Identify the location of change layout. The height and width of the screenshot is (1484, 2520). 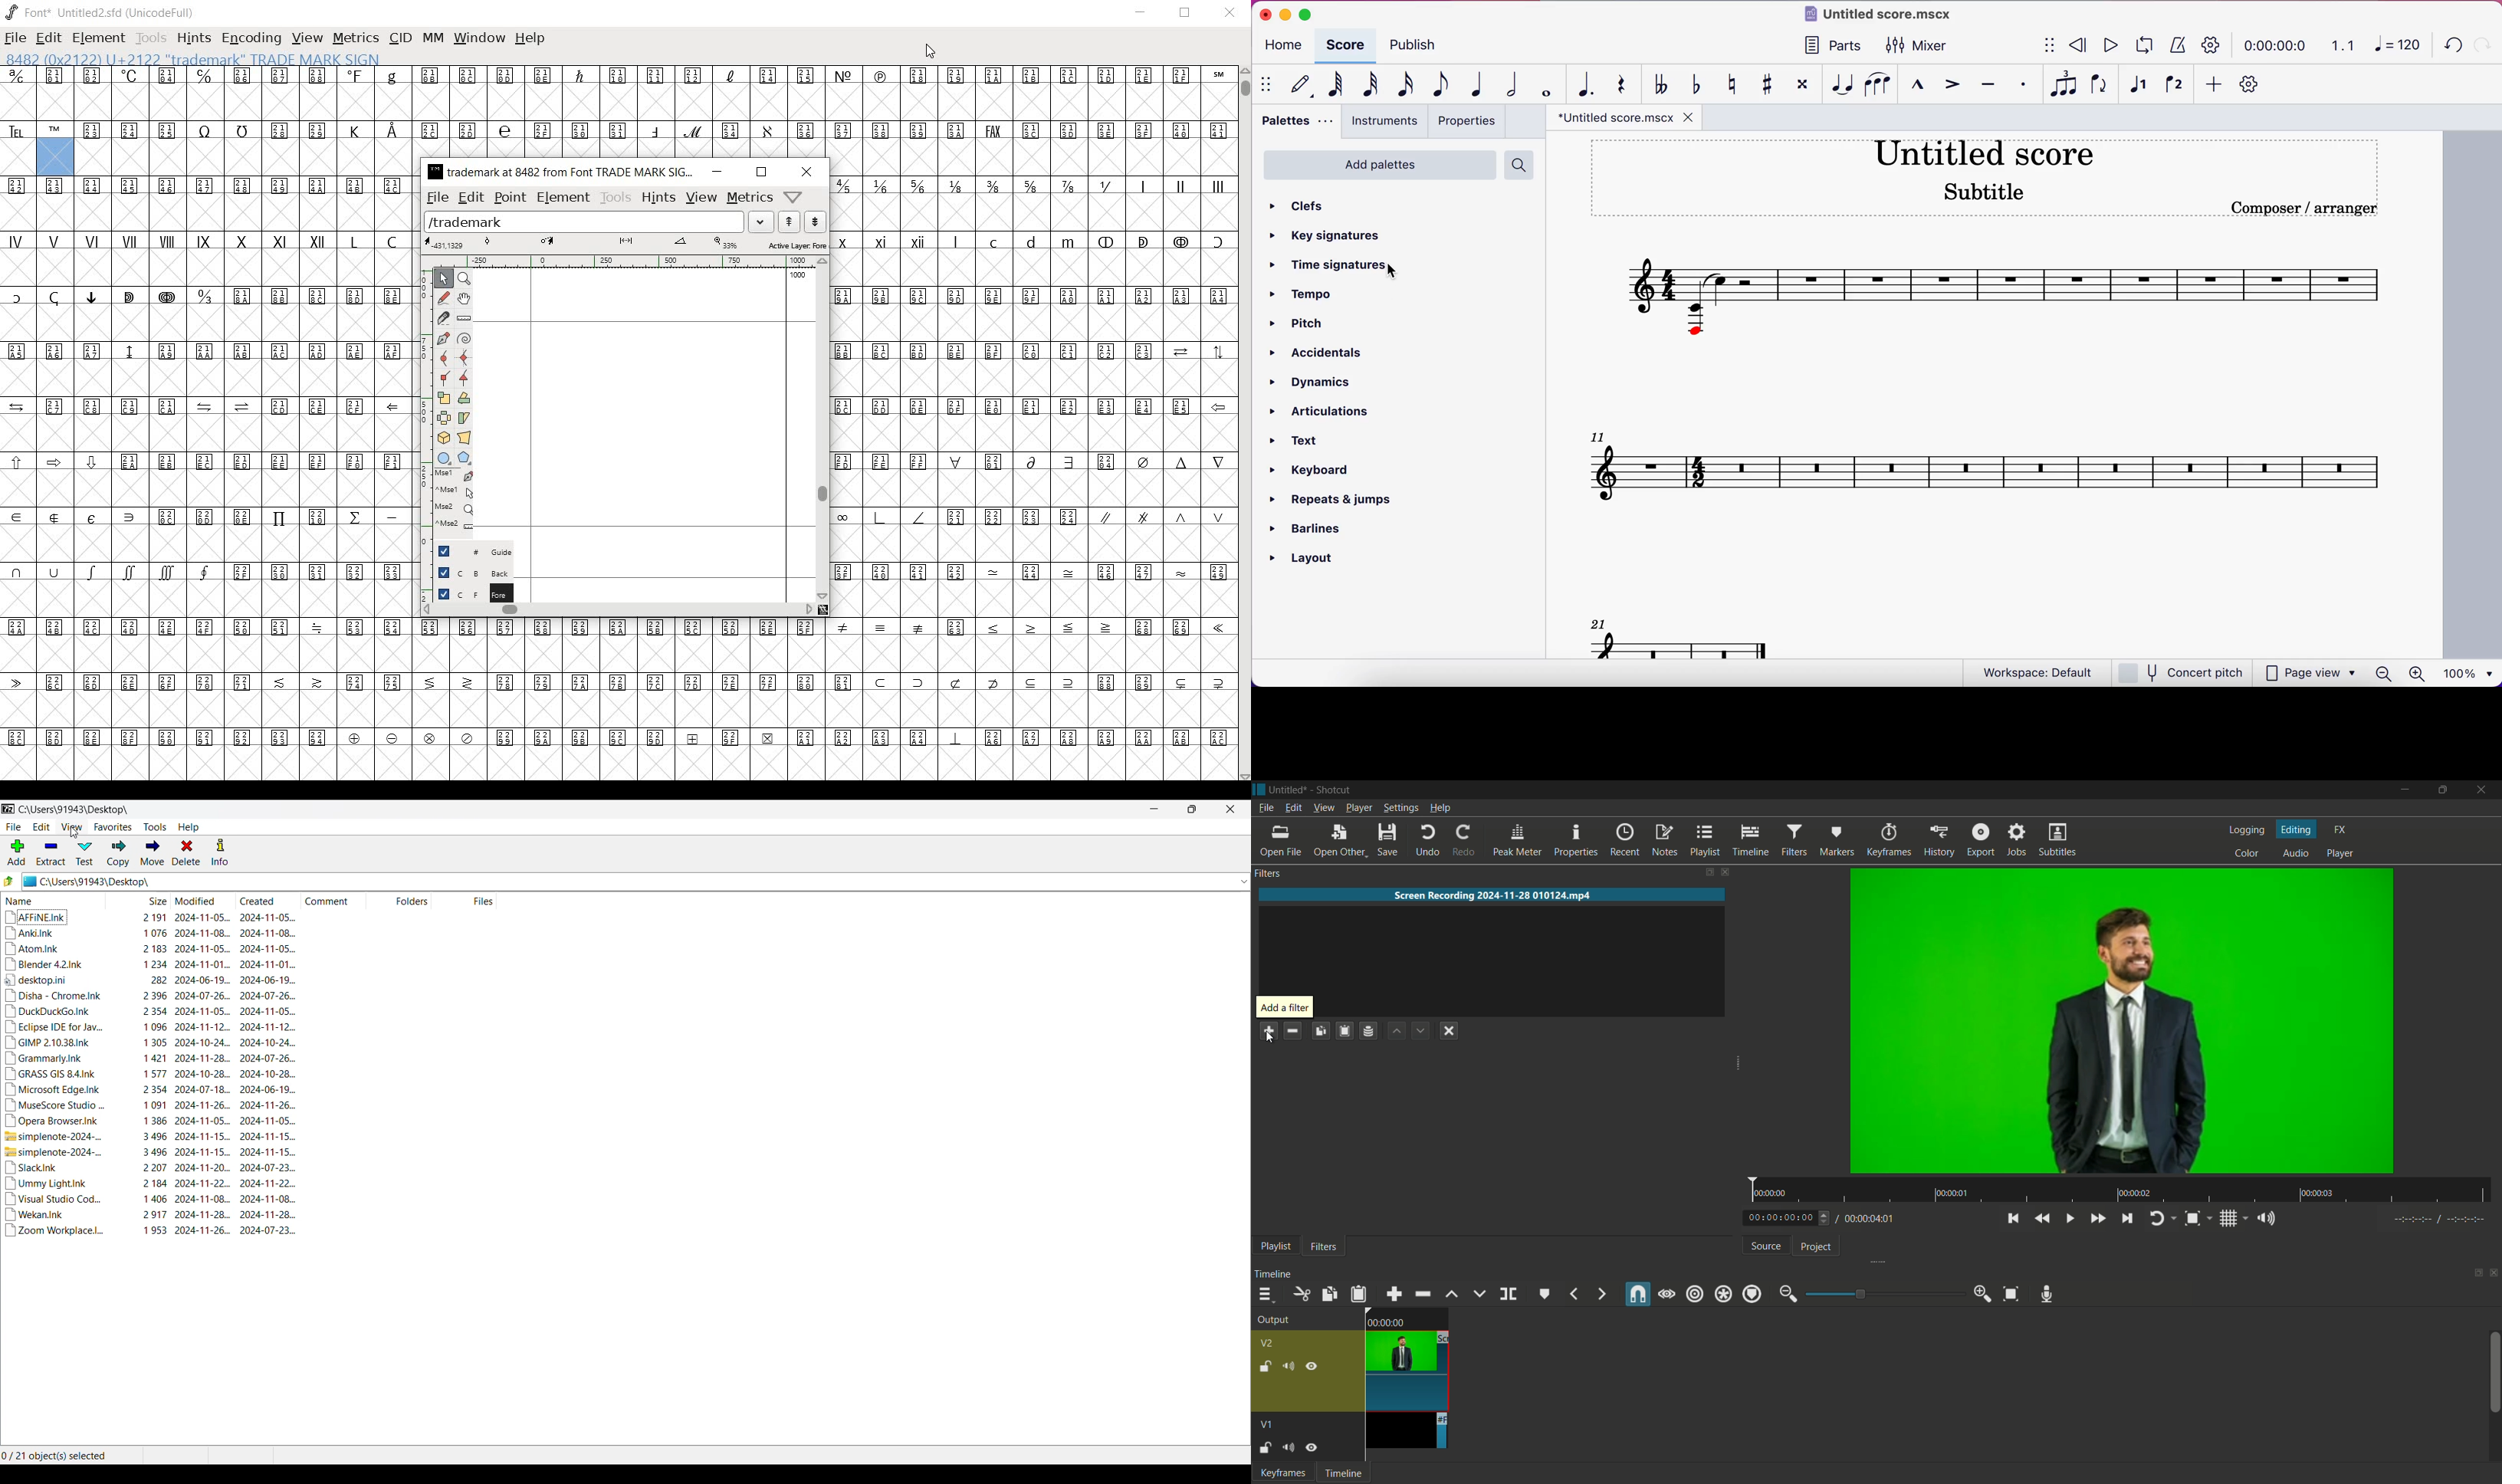
(1708, 872).